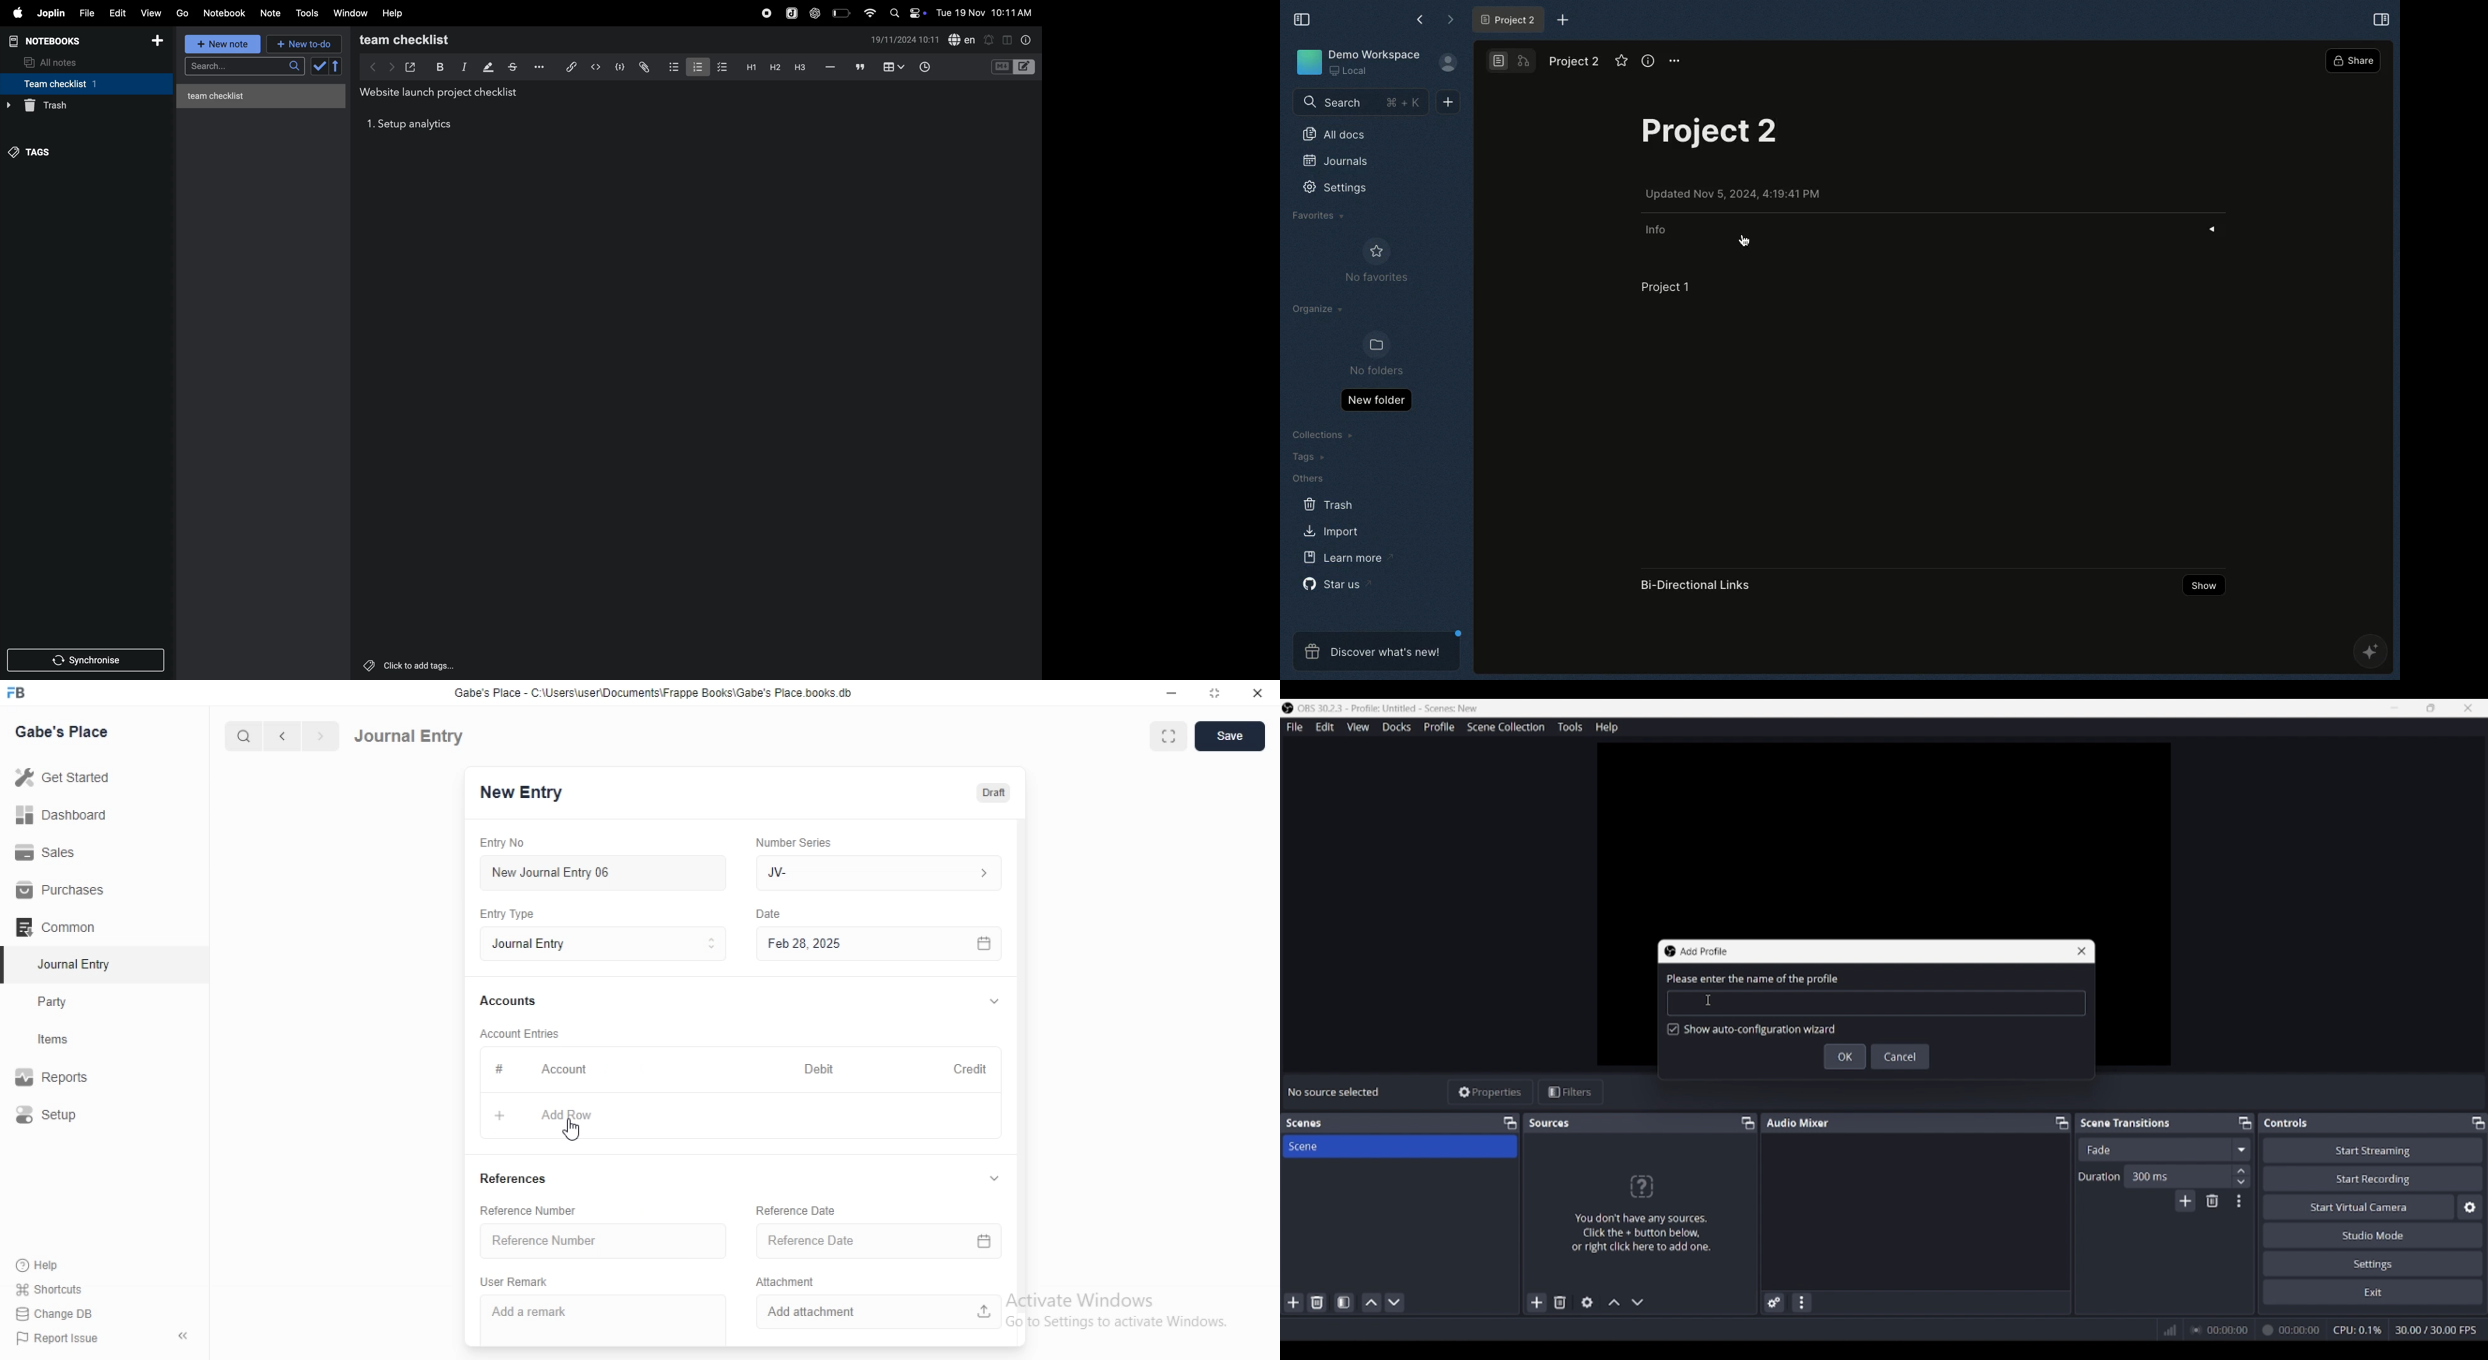 This screenshot has width=2492, height=1372. What do you see at coordinates (1538, 1302) in the screenshot?
I see `Add source` at bounding box center [1538, 1302].